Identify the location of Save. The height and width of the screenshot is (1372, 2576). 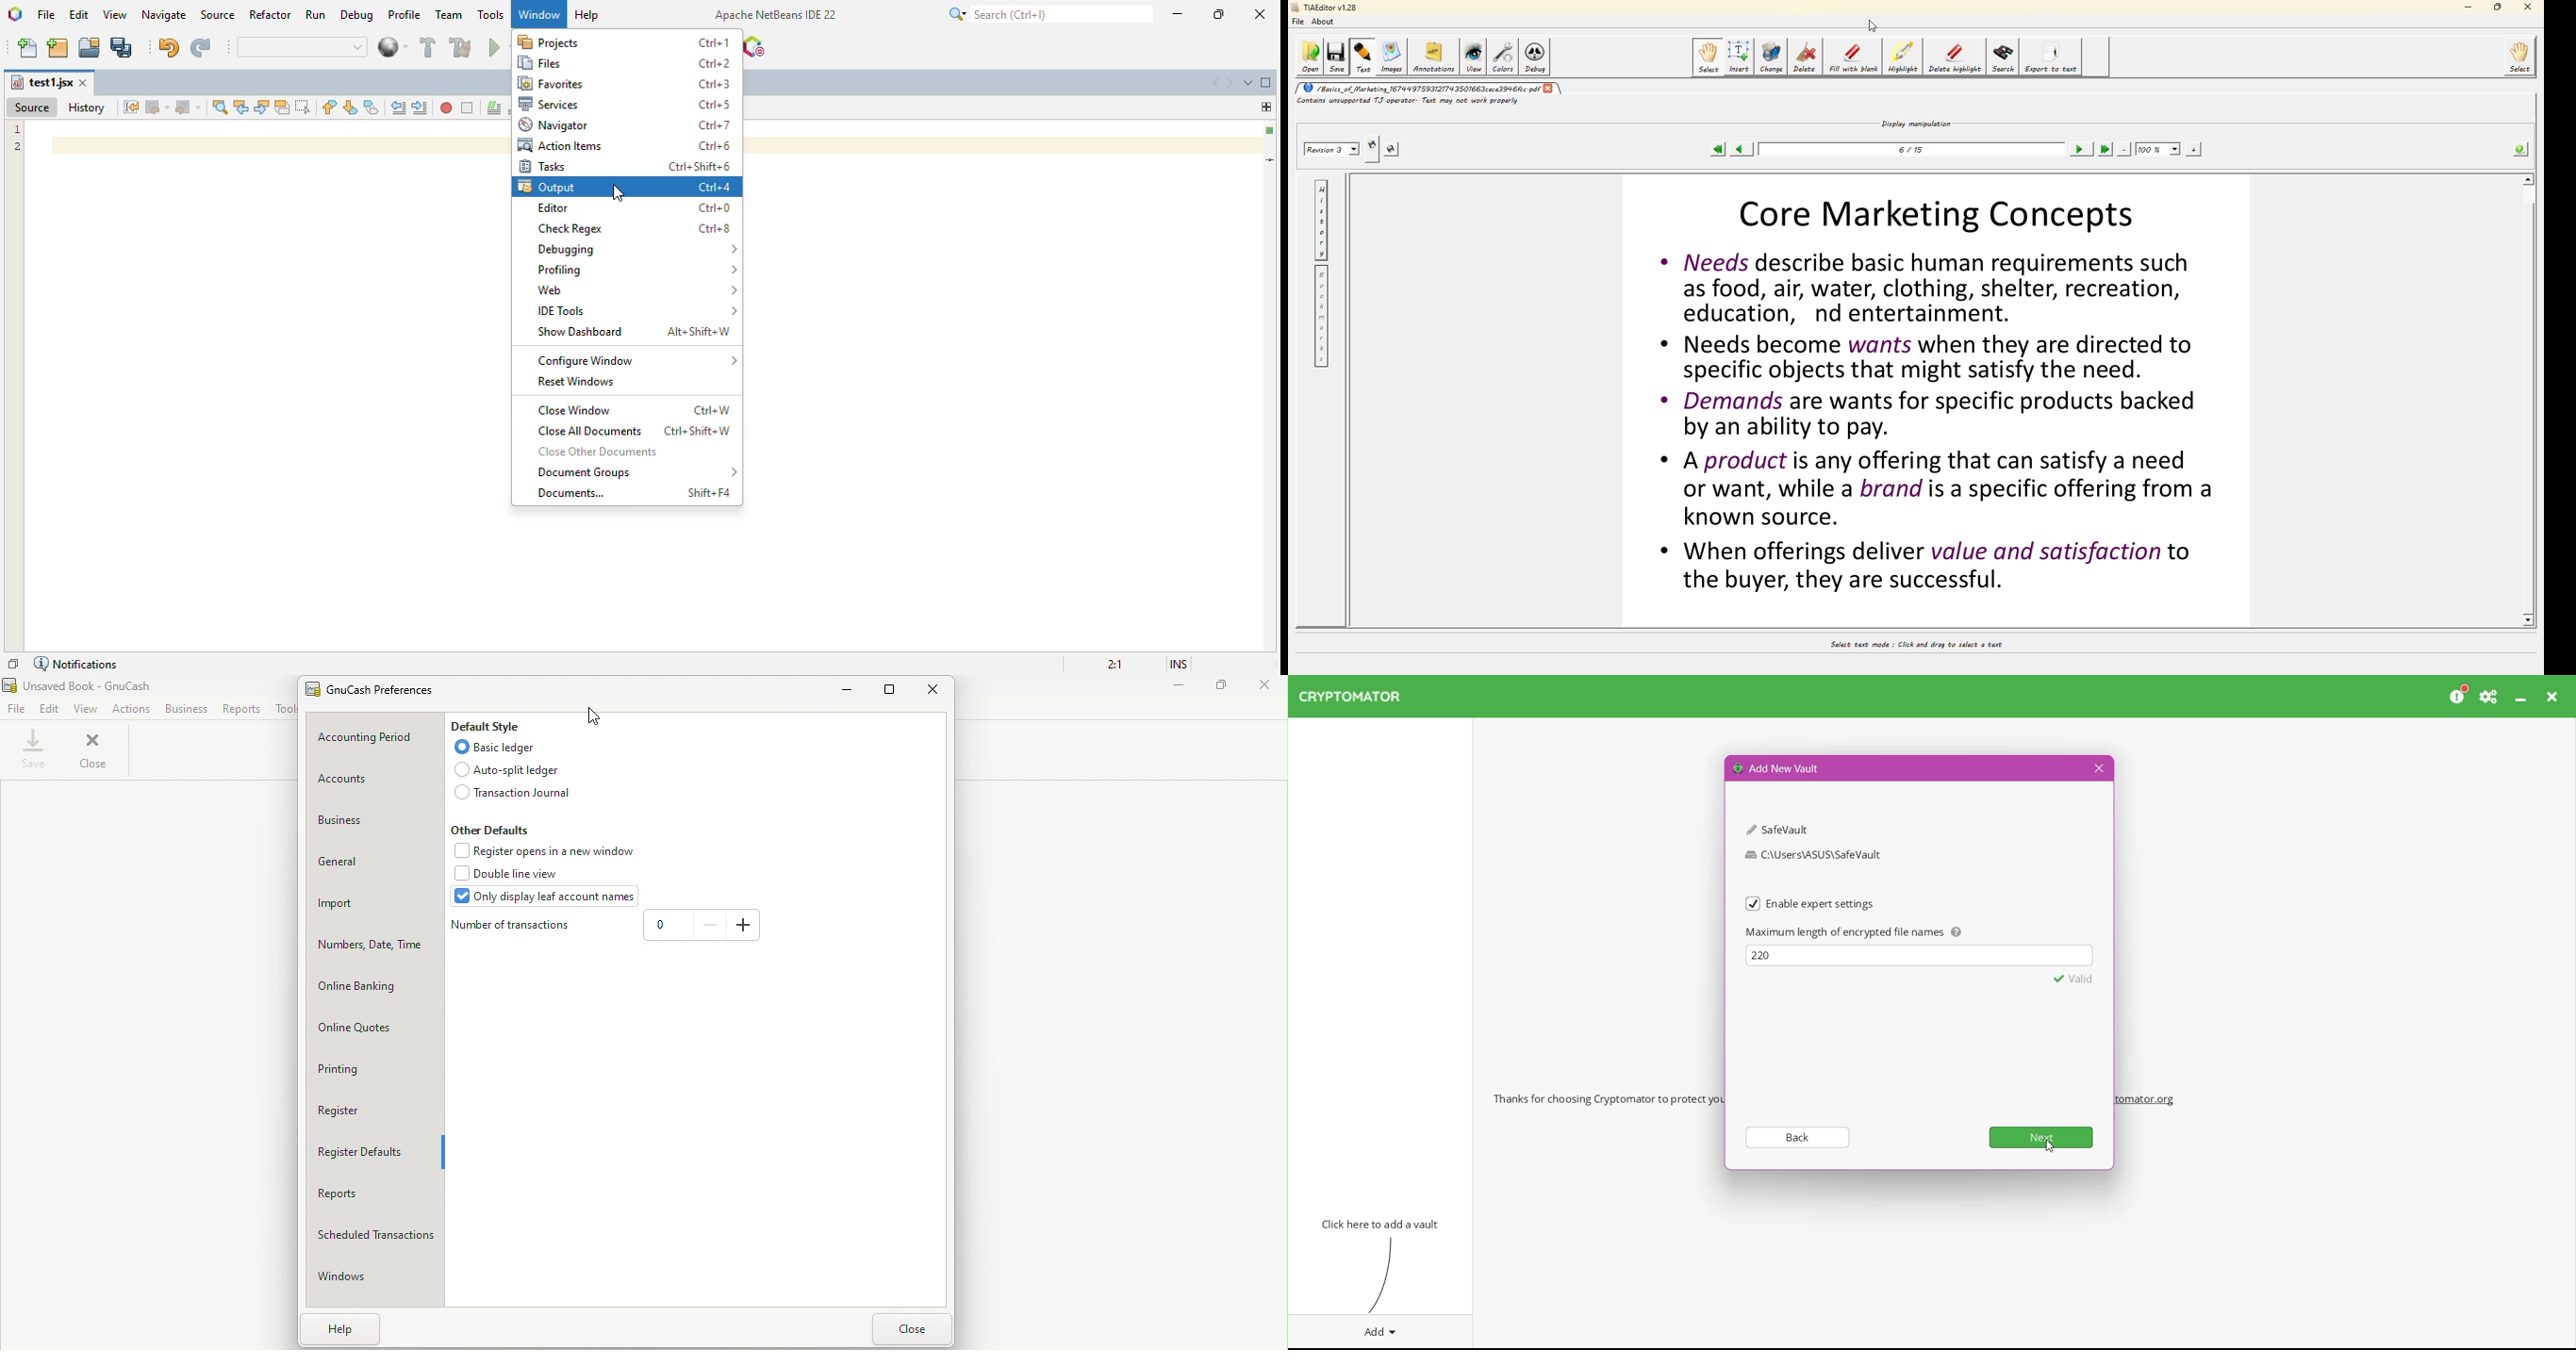
(37, 747).